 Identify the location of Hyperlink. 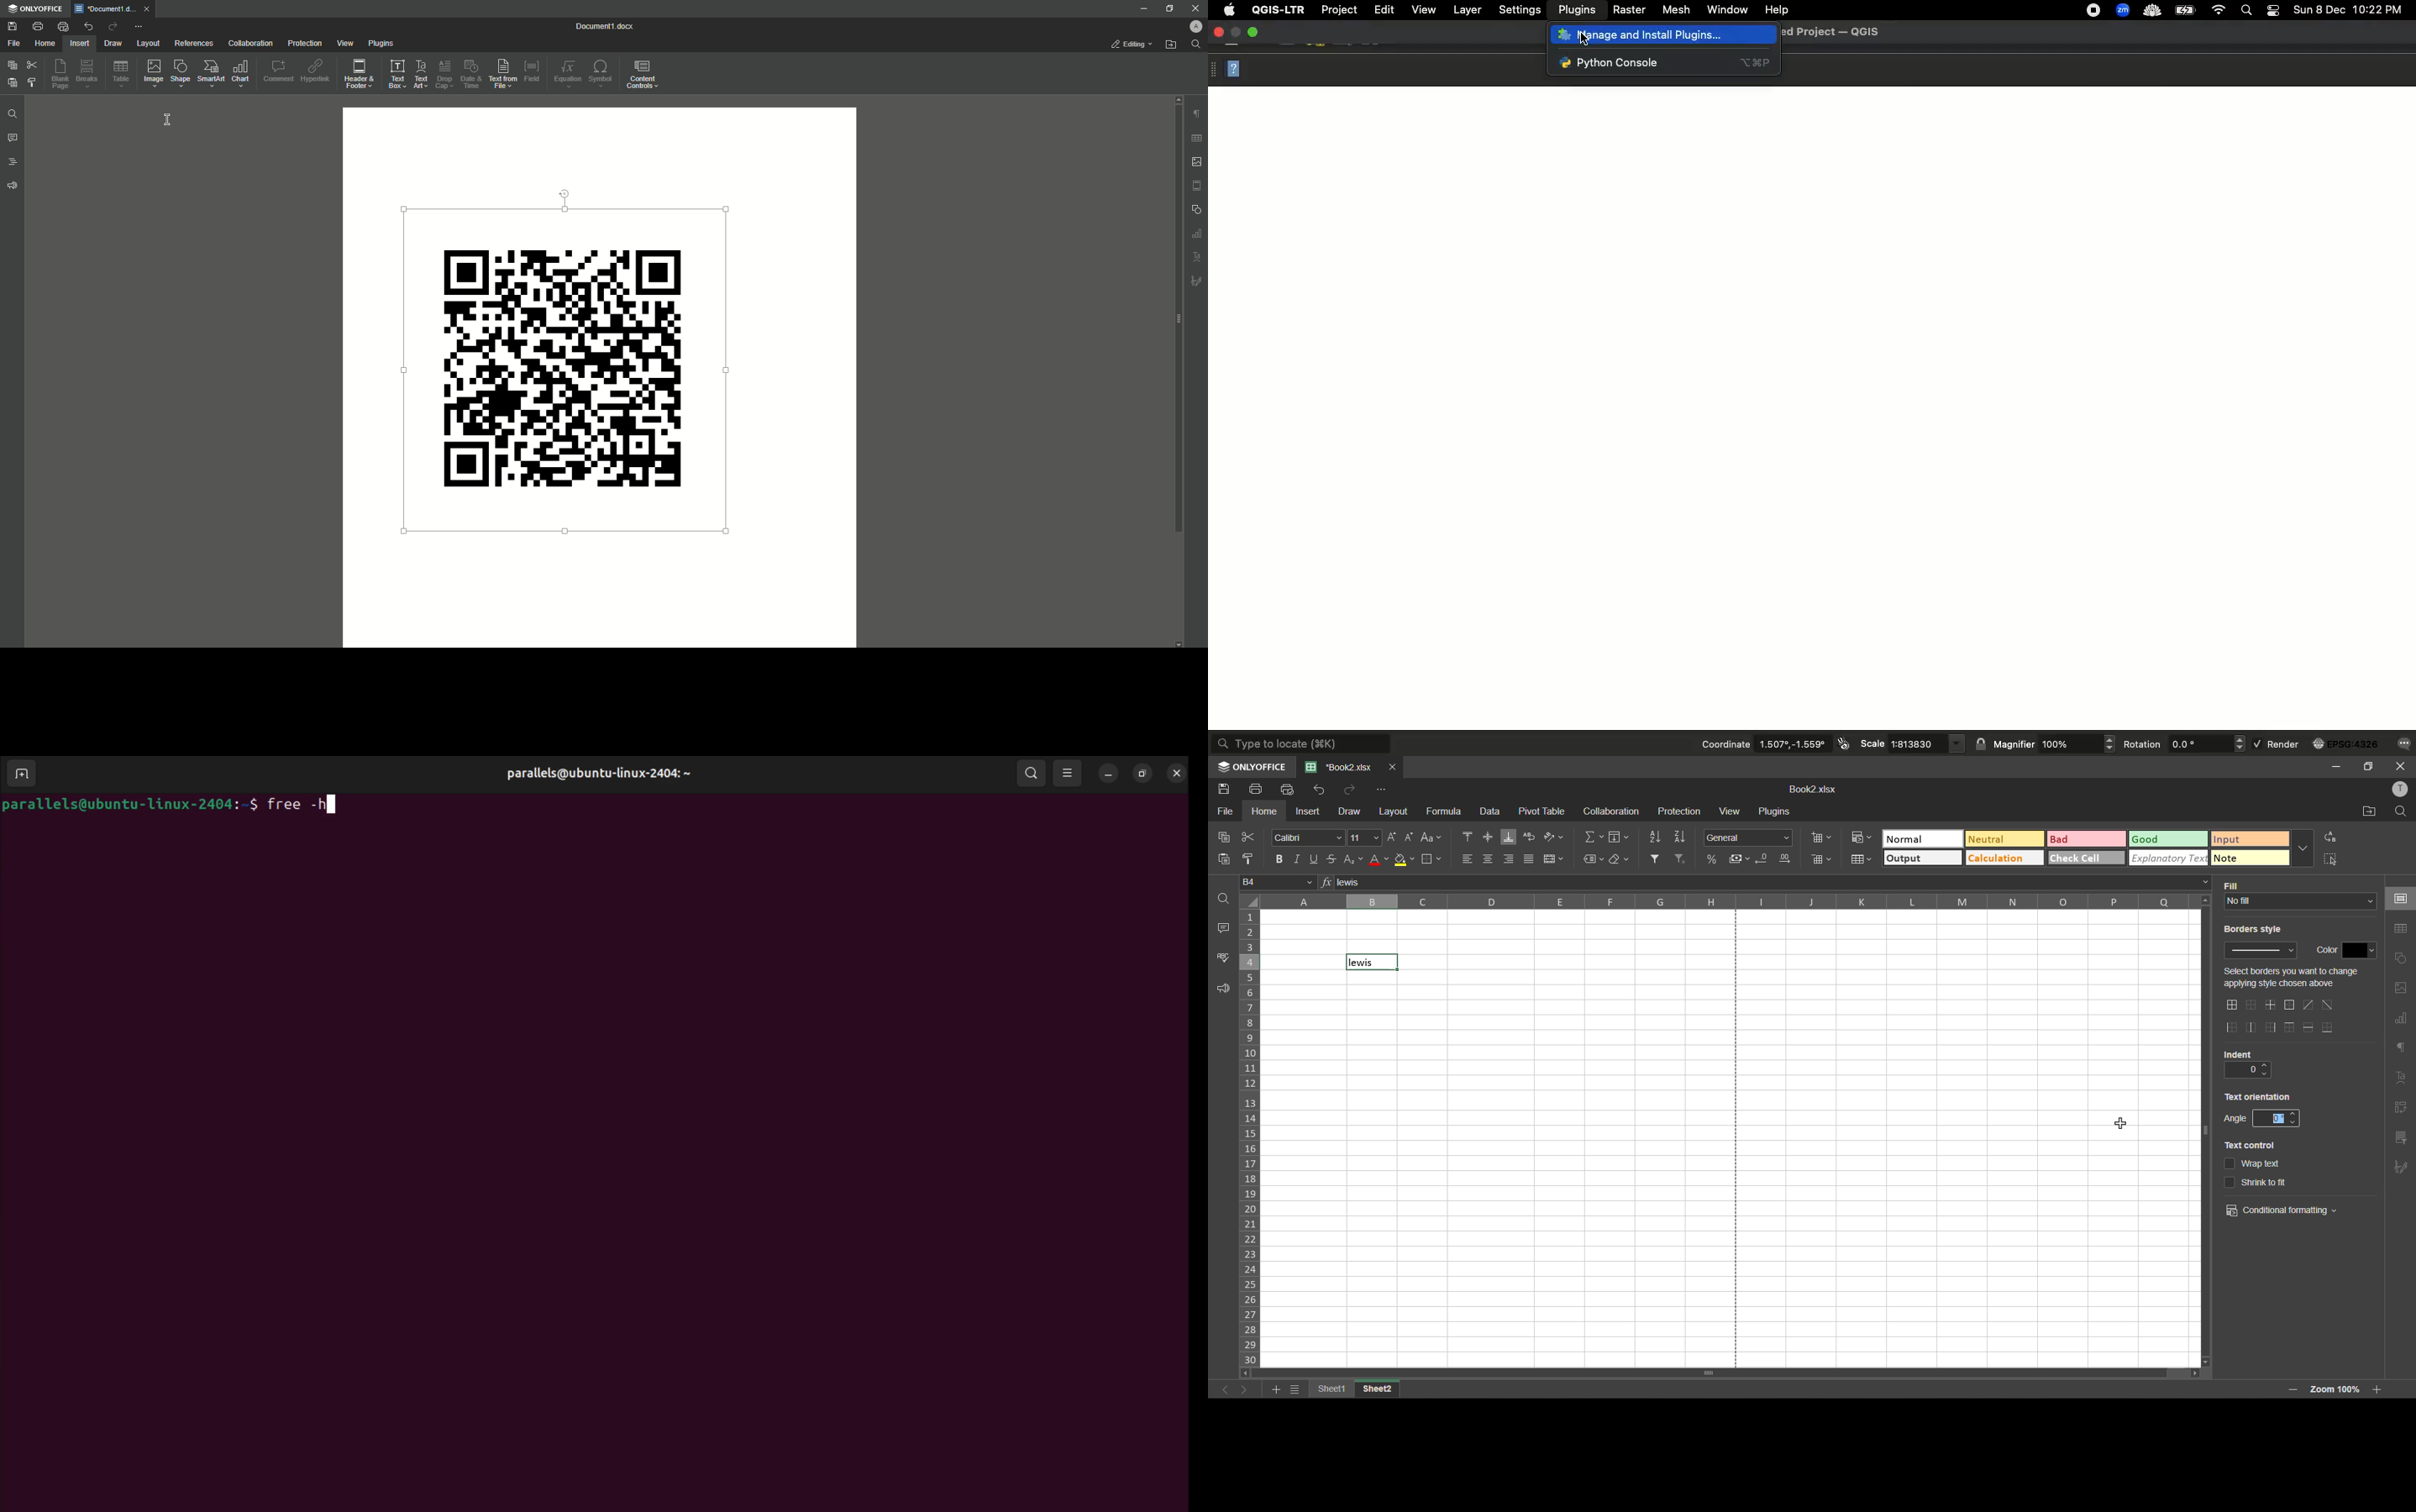
(316, 73).